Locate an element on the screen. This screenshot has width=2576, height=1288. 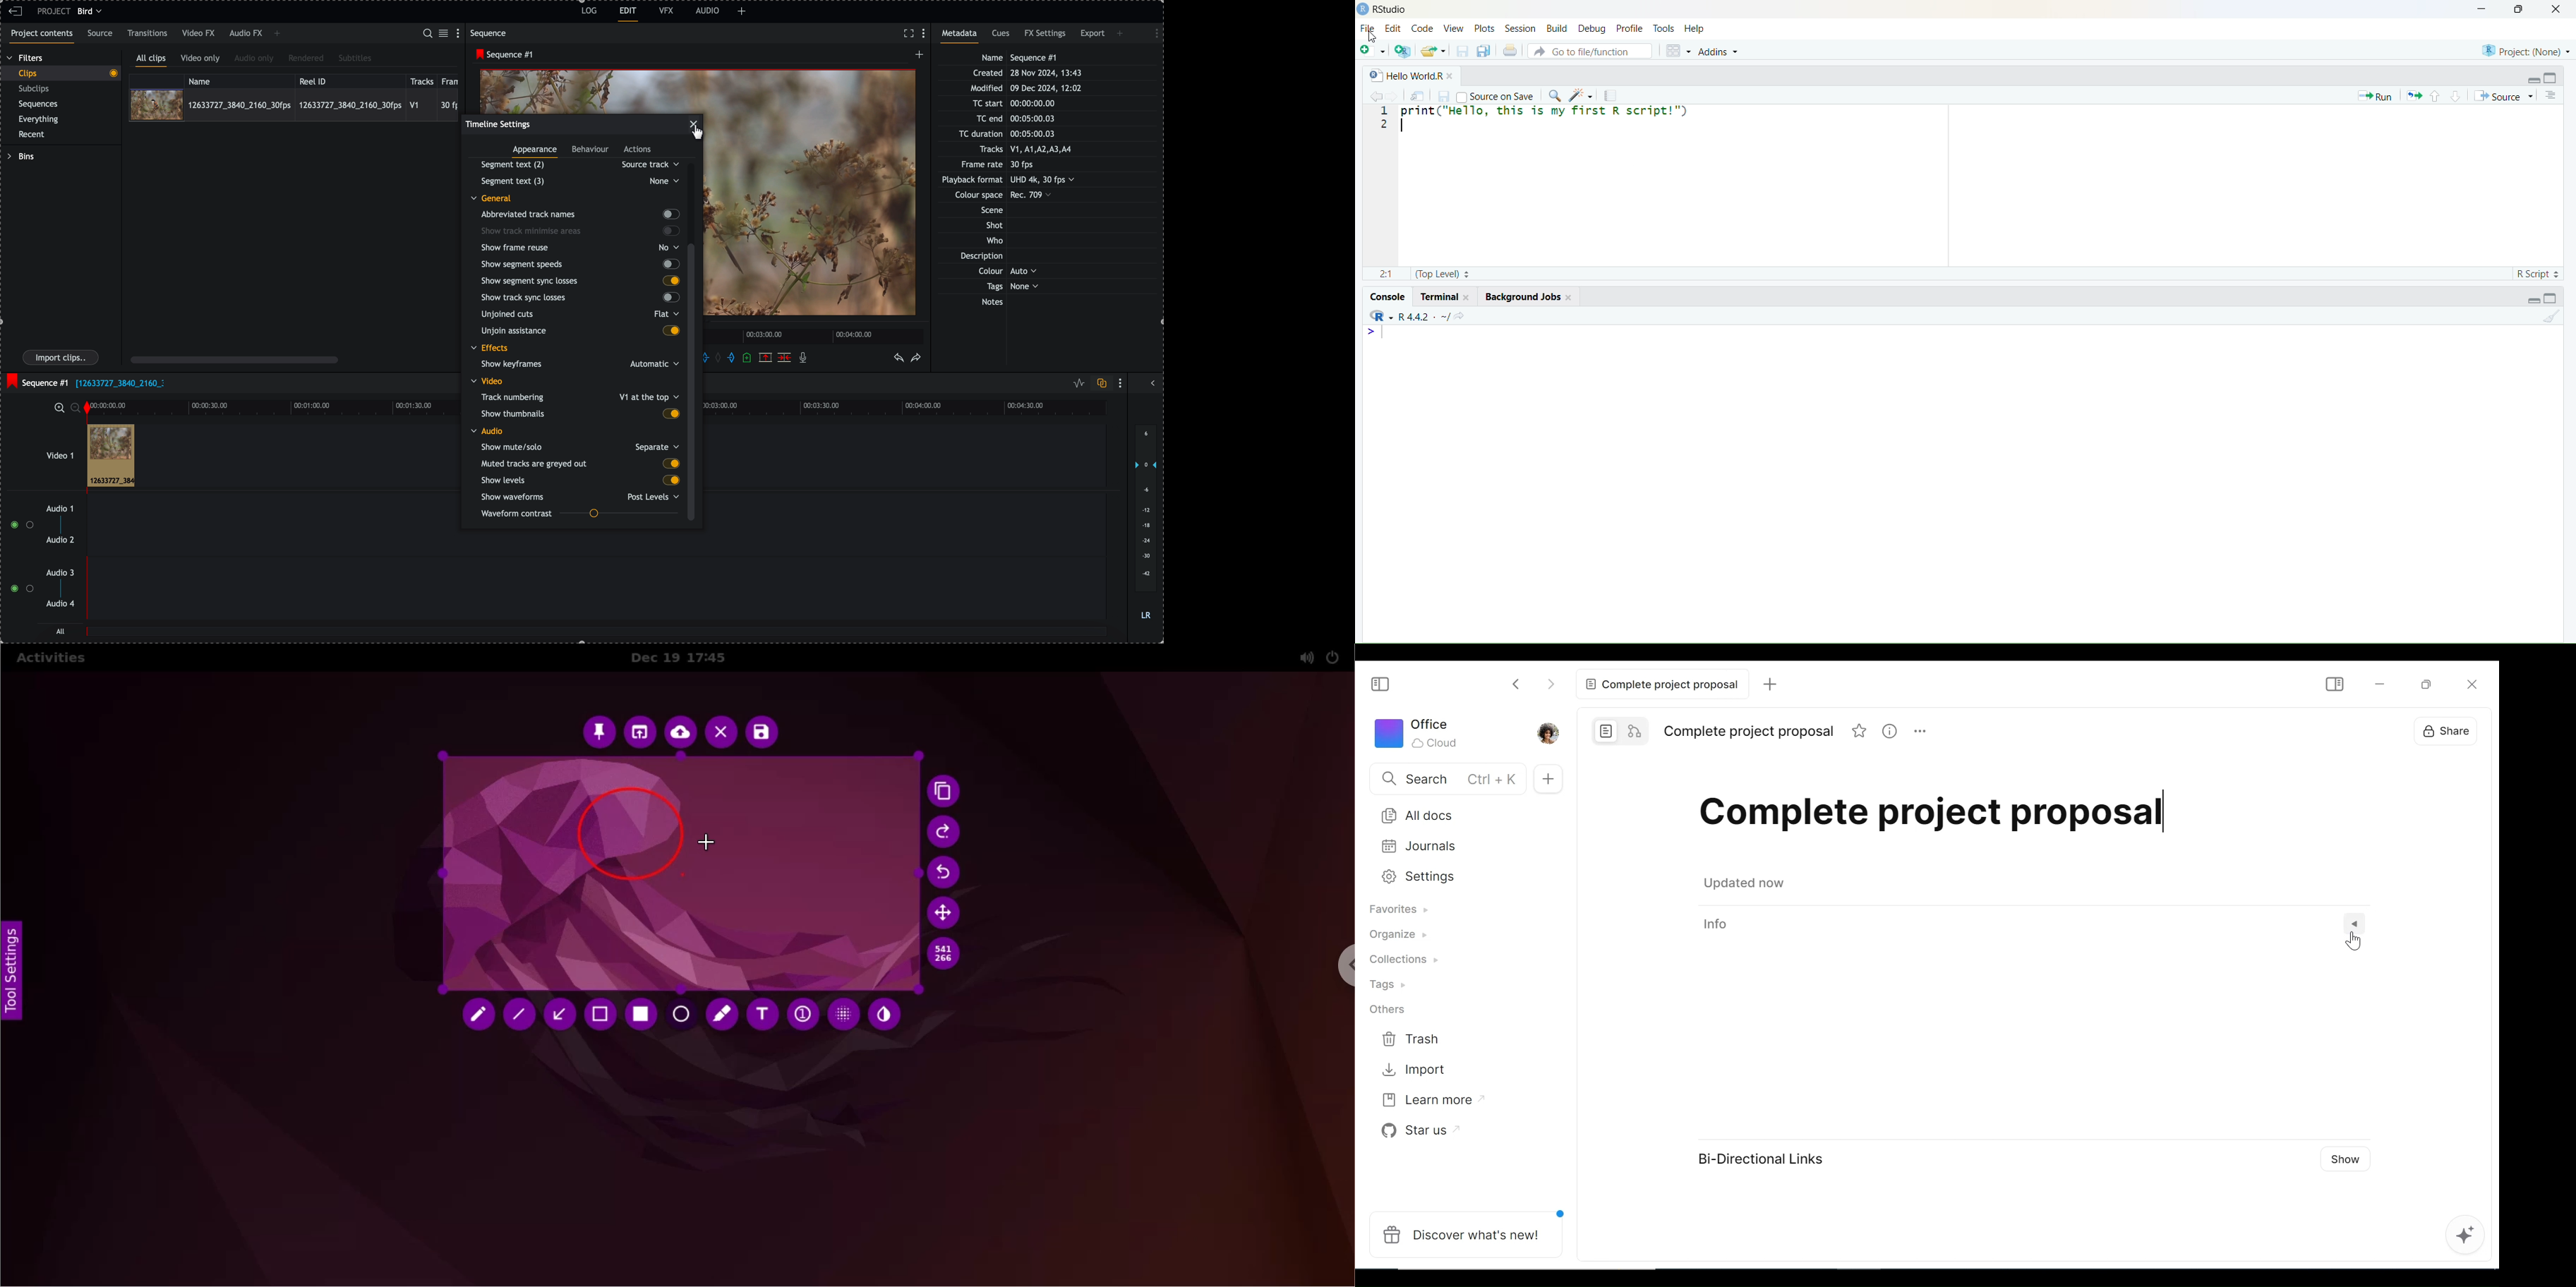
project bird is located at coordinates (72, 11).